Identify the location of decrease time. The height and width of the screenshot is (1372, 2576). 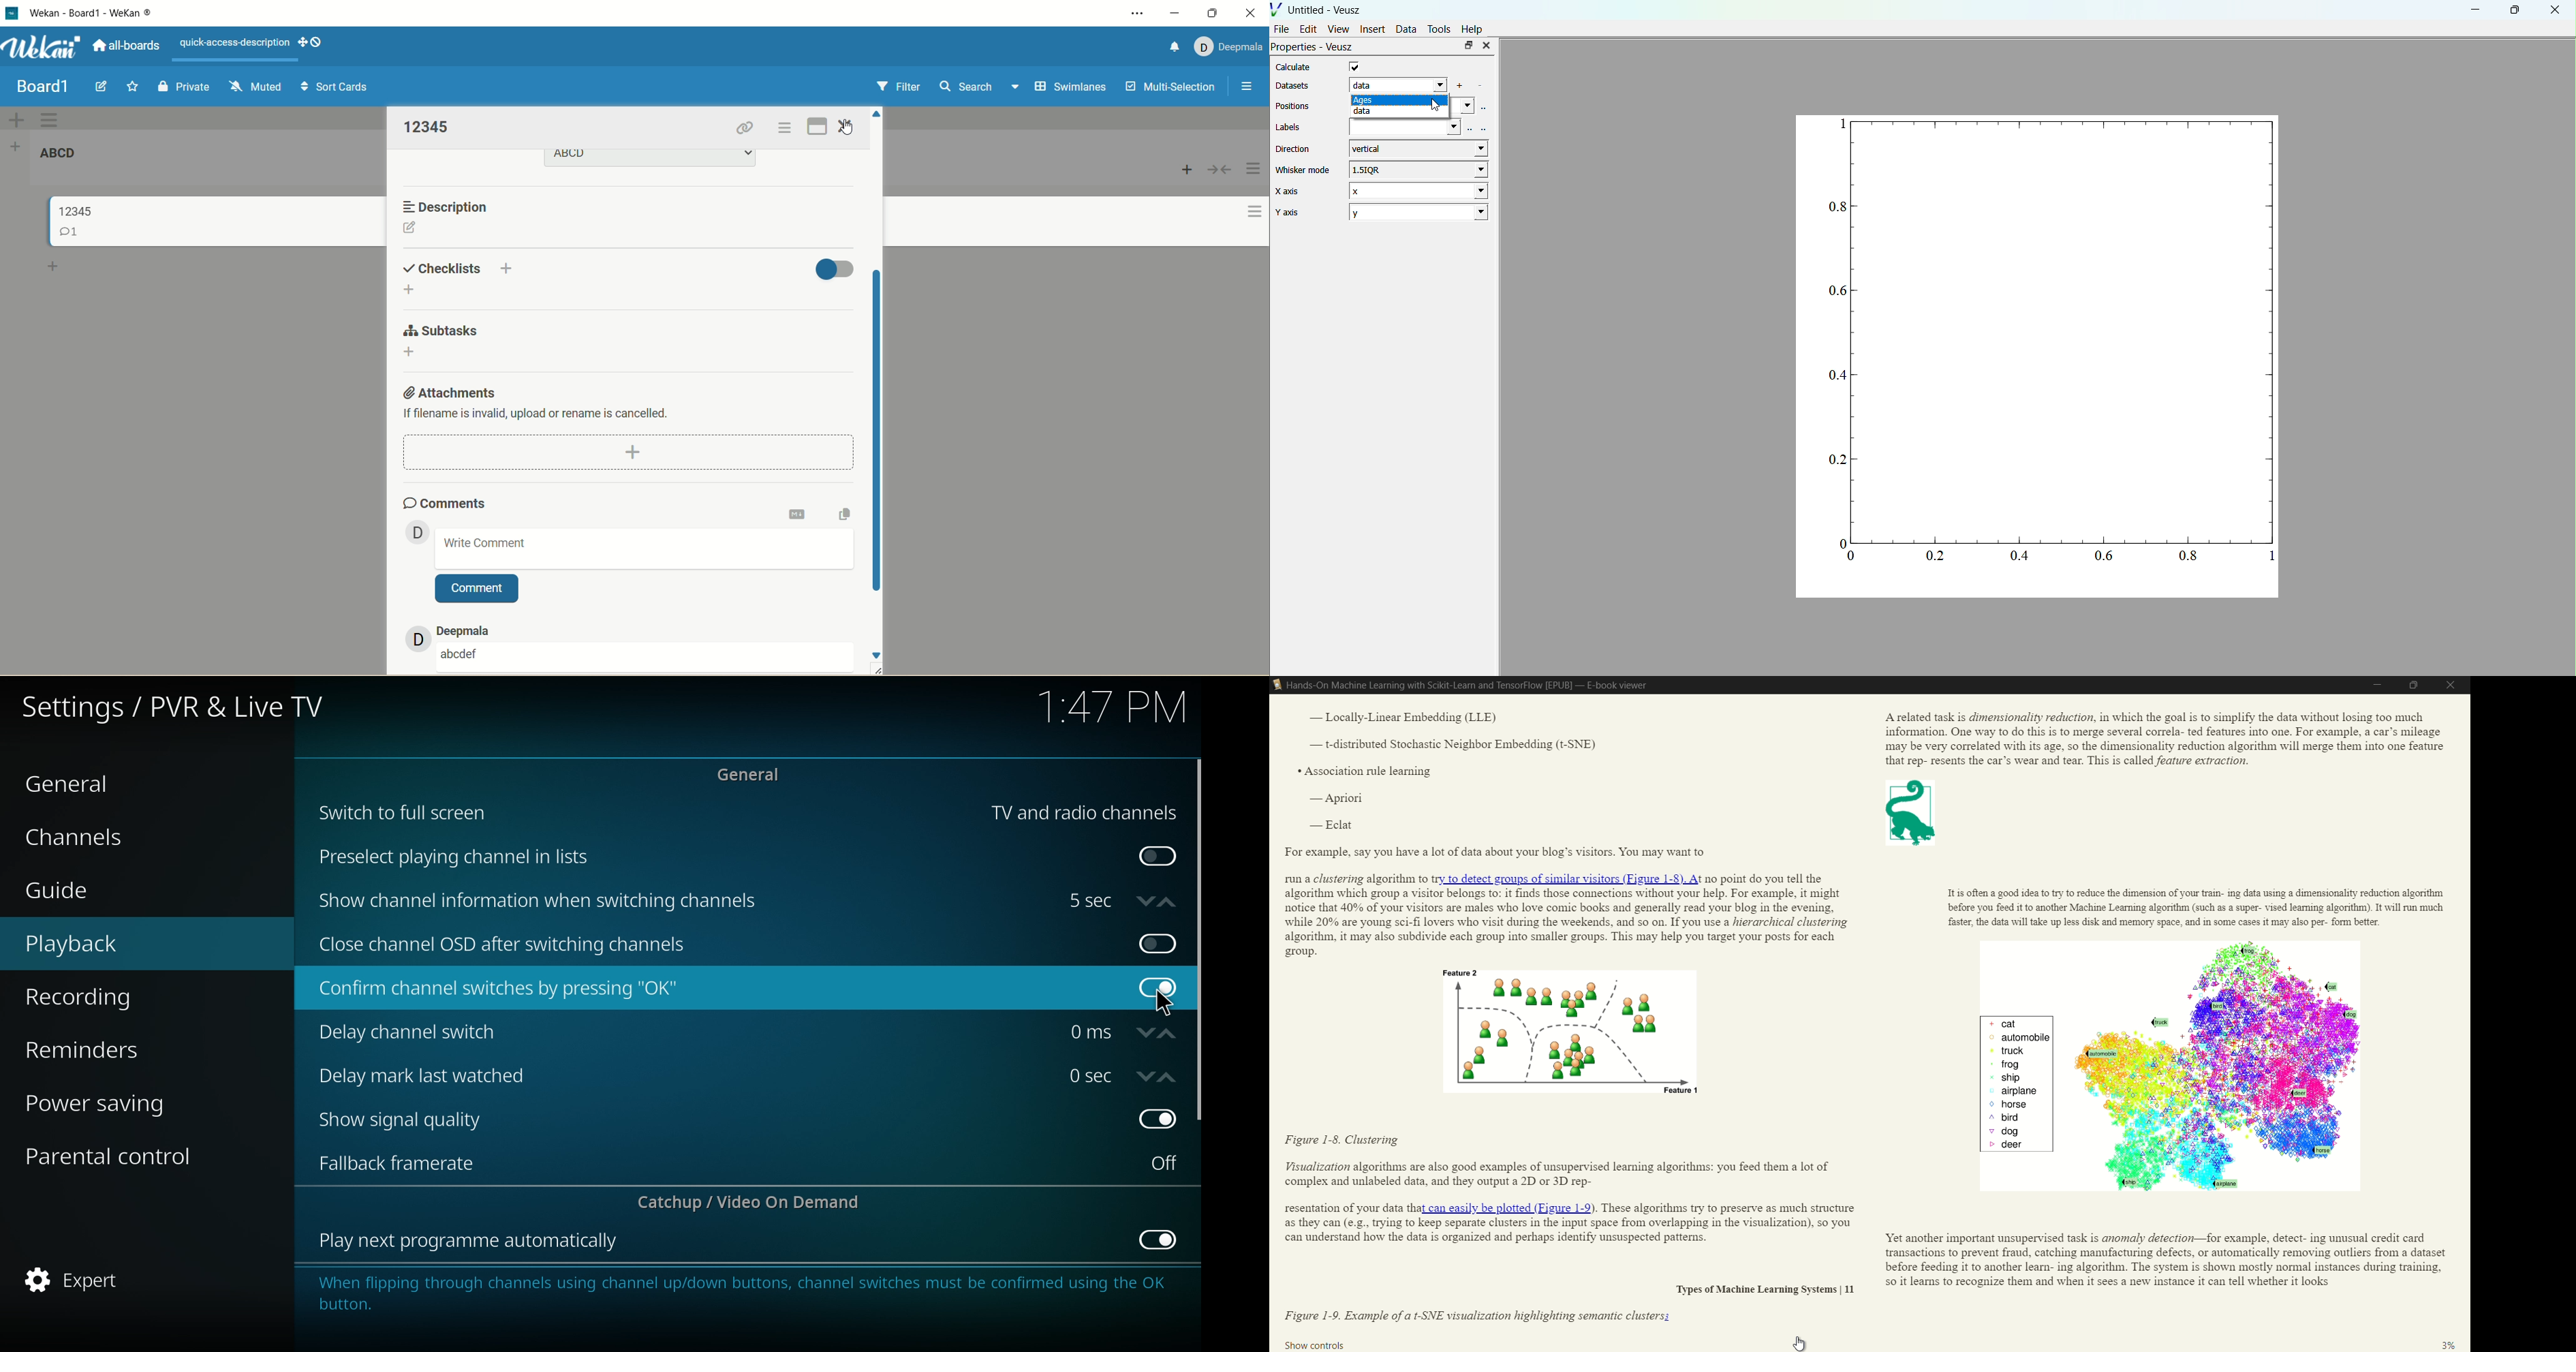
(1147, 1033).